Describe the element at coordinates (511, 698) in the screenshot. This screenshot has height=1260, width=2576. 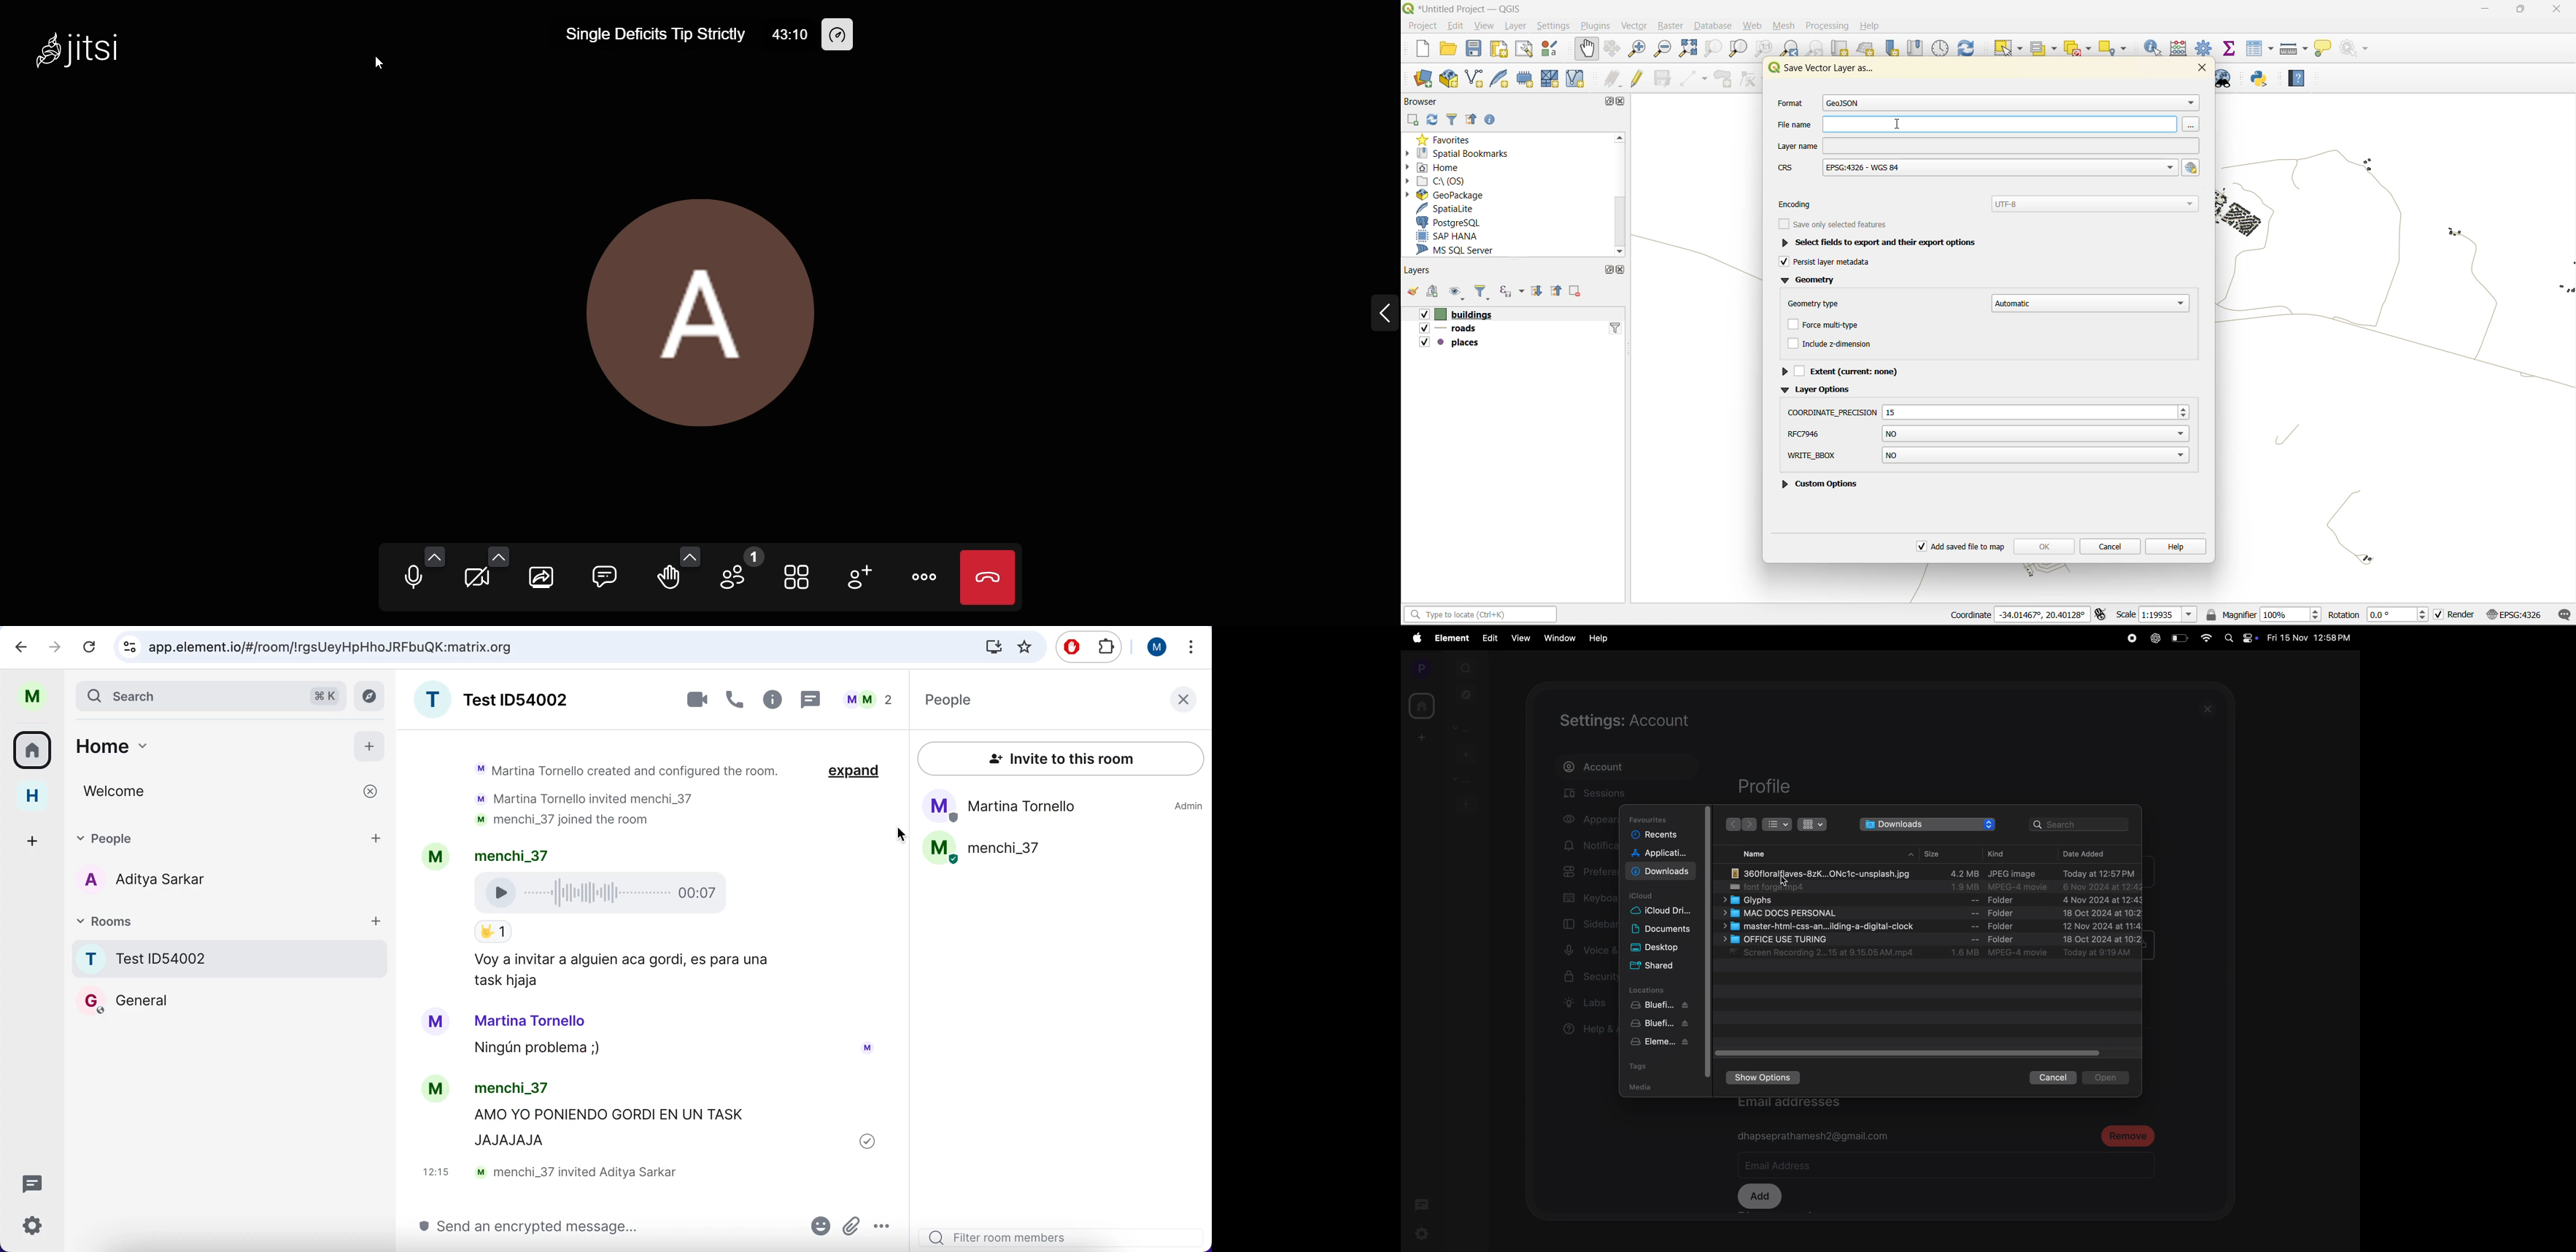
I see `room name` at that location.